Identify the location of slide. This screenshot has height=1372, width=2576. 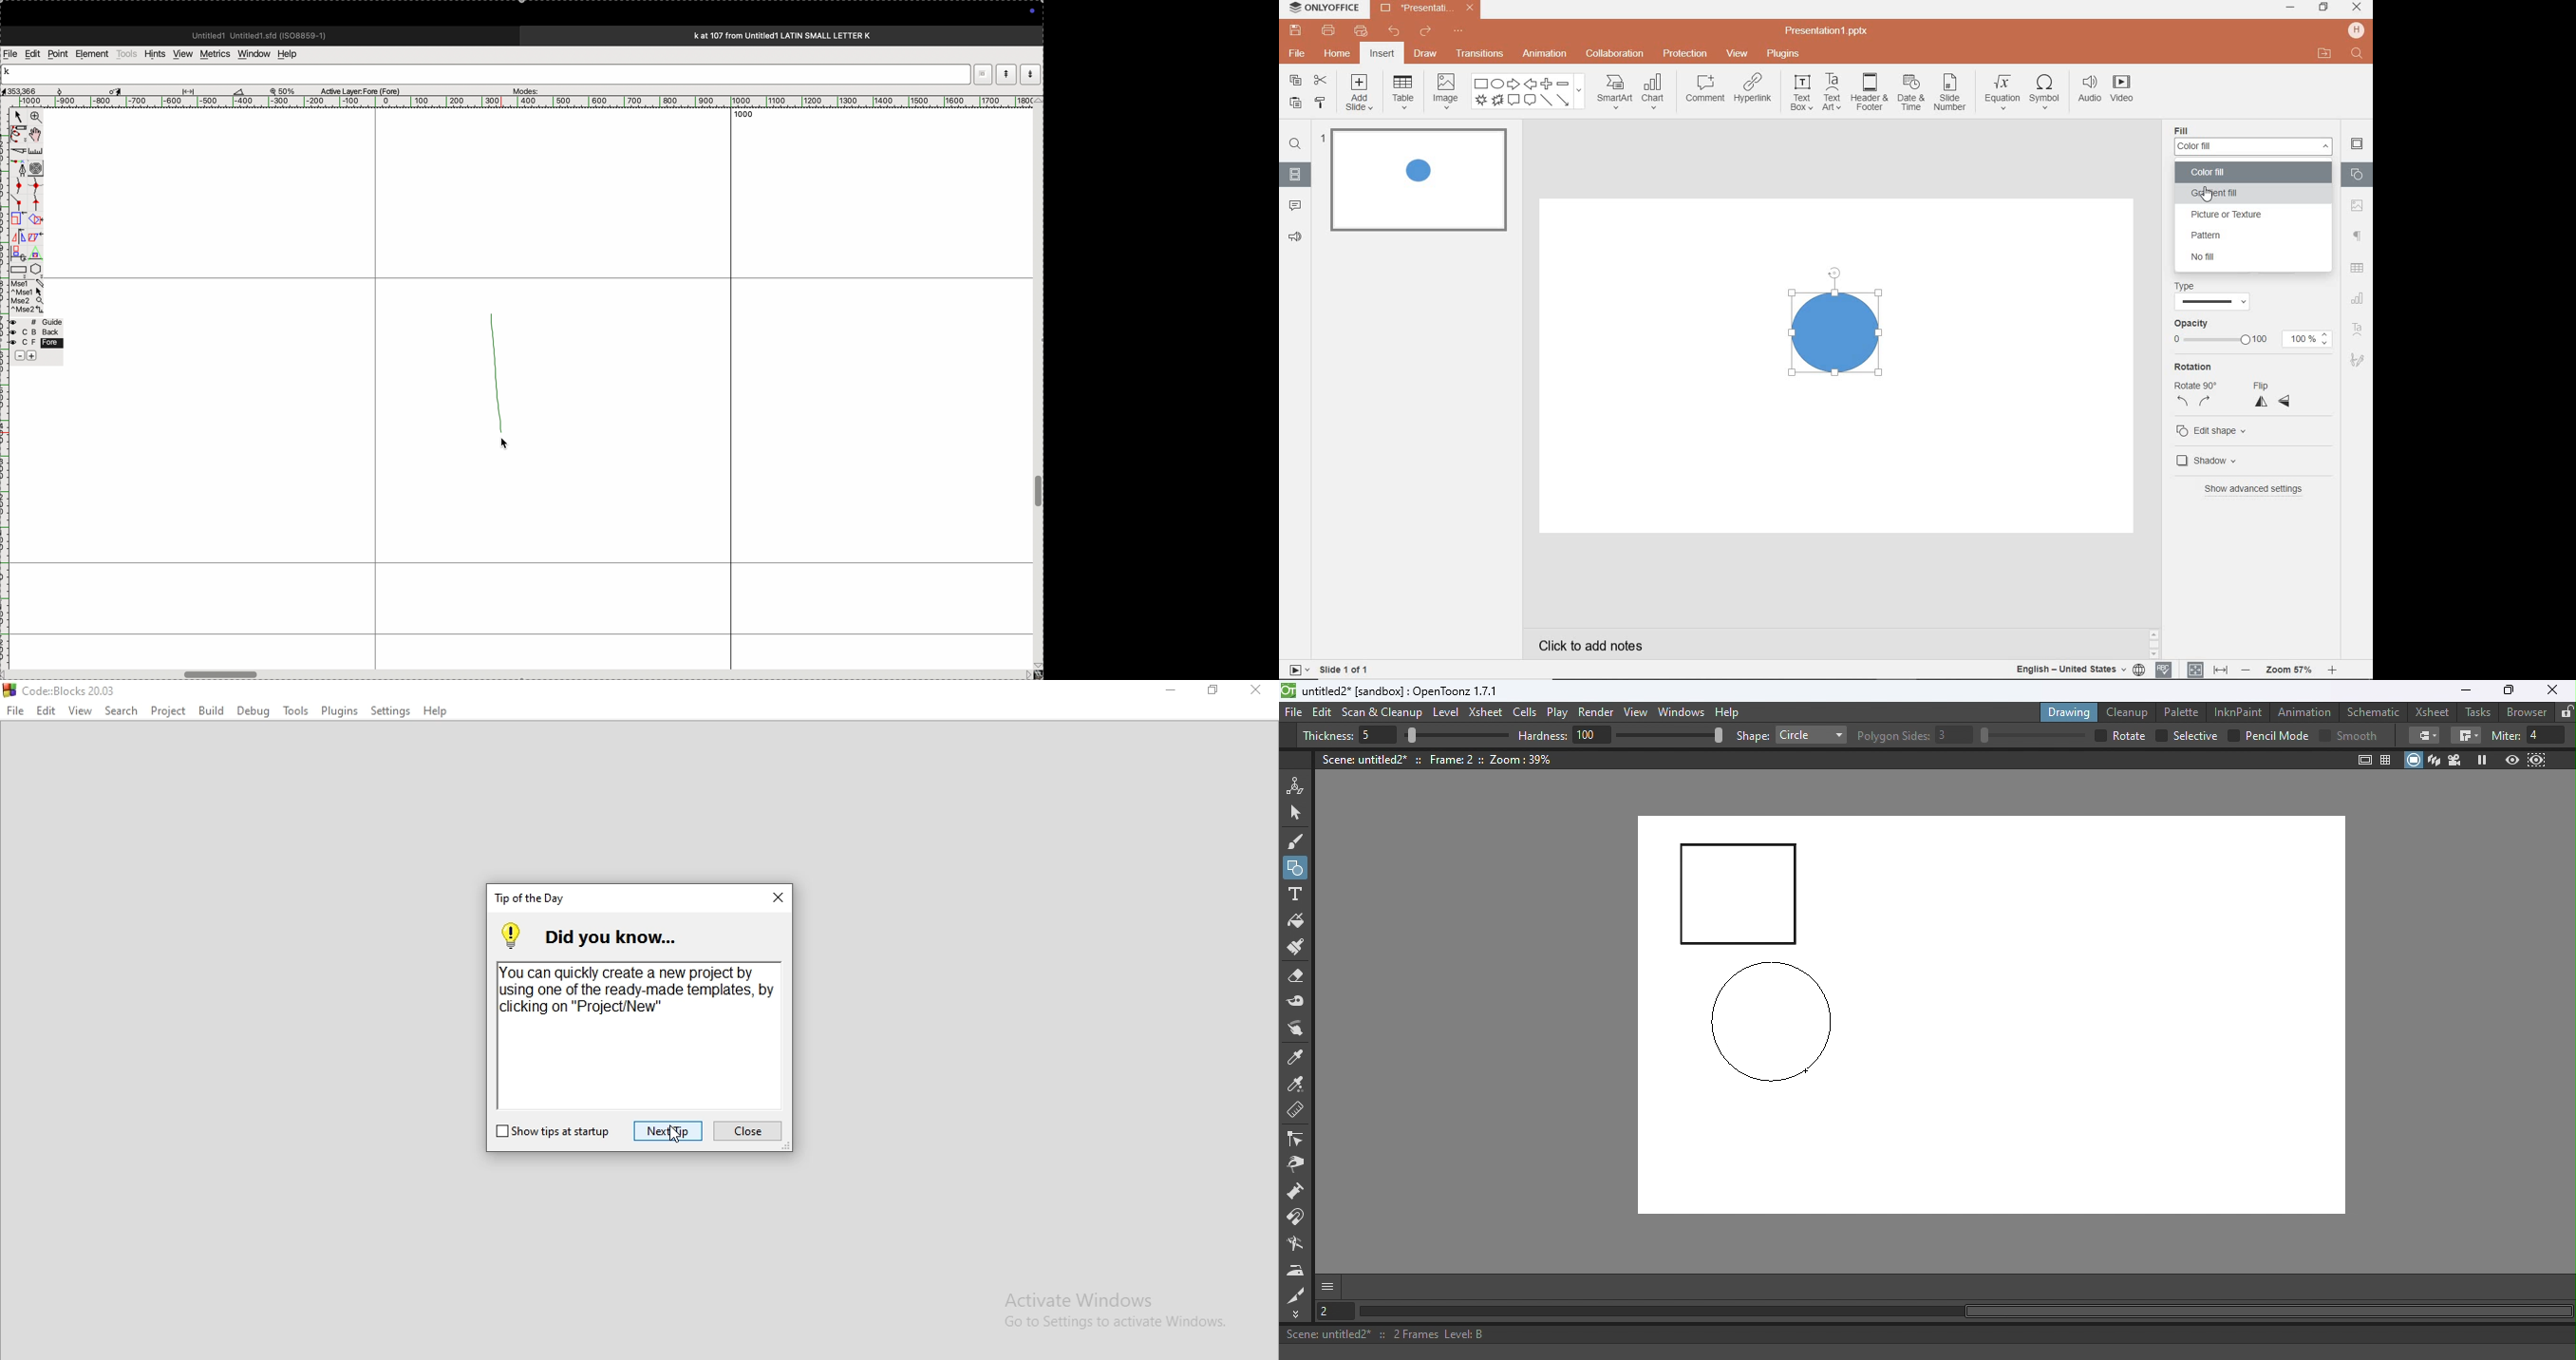
(1417, 180).